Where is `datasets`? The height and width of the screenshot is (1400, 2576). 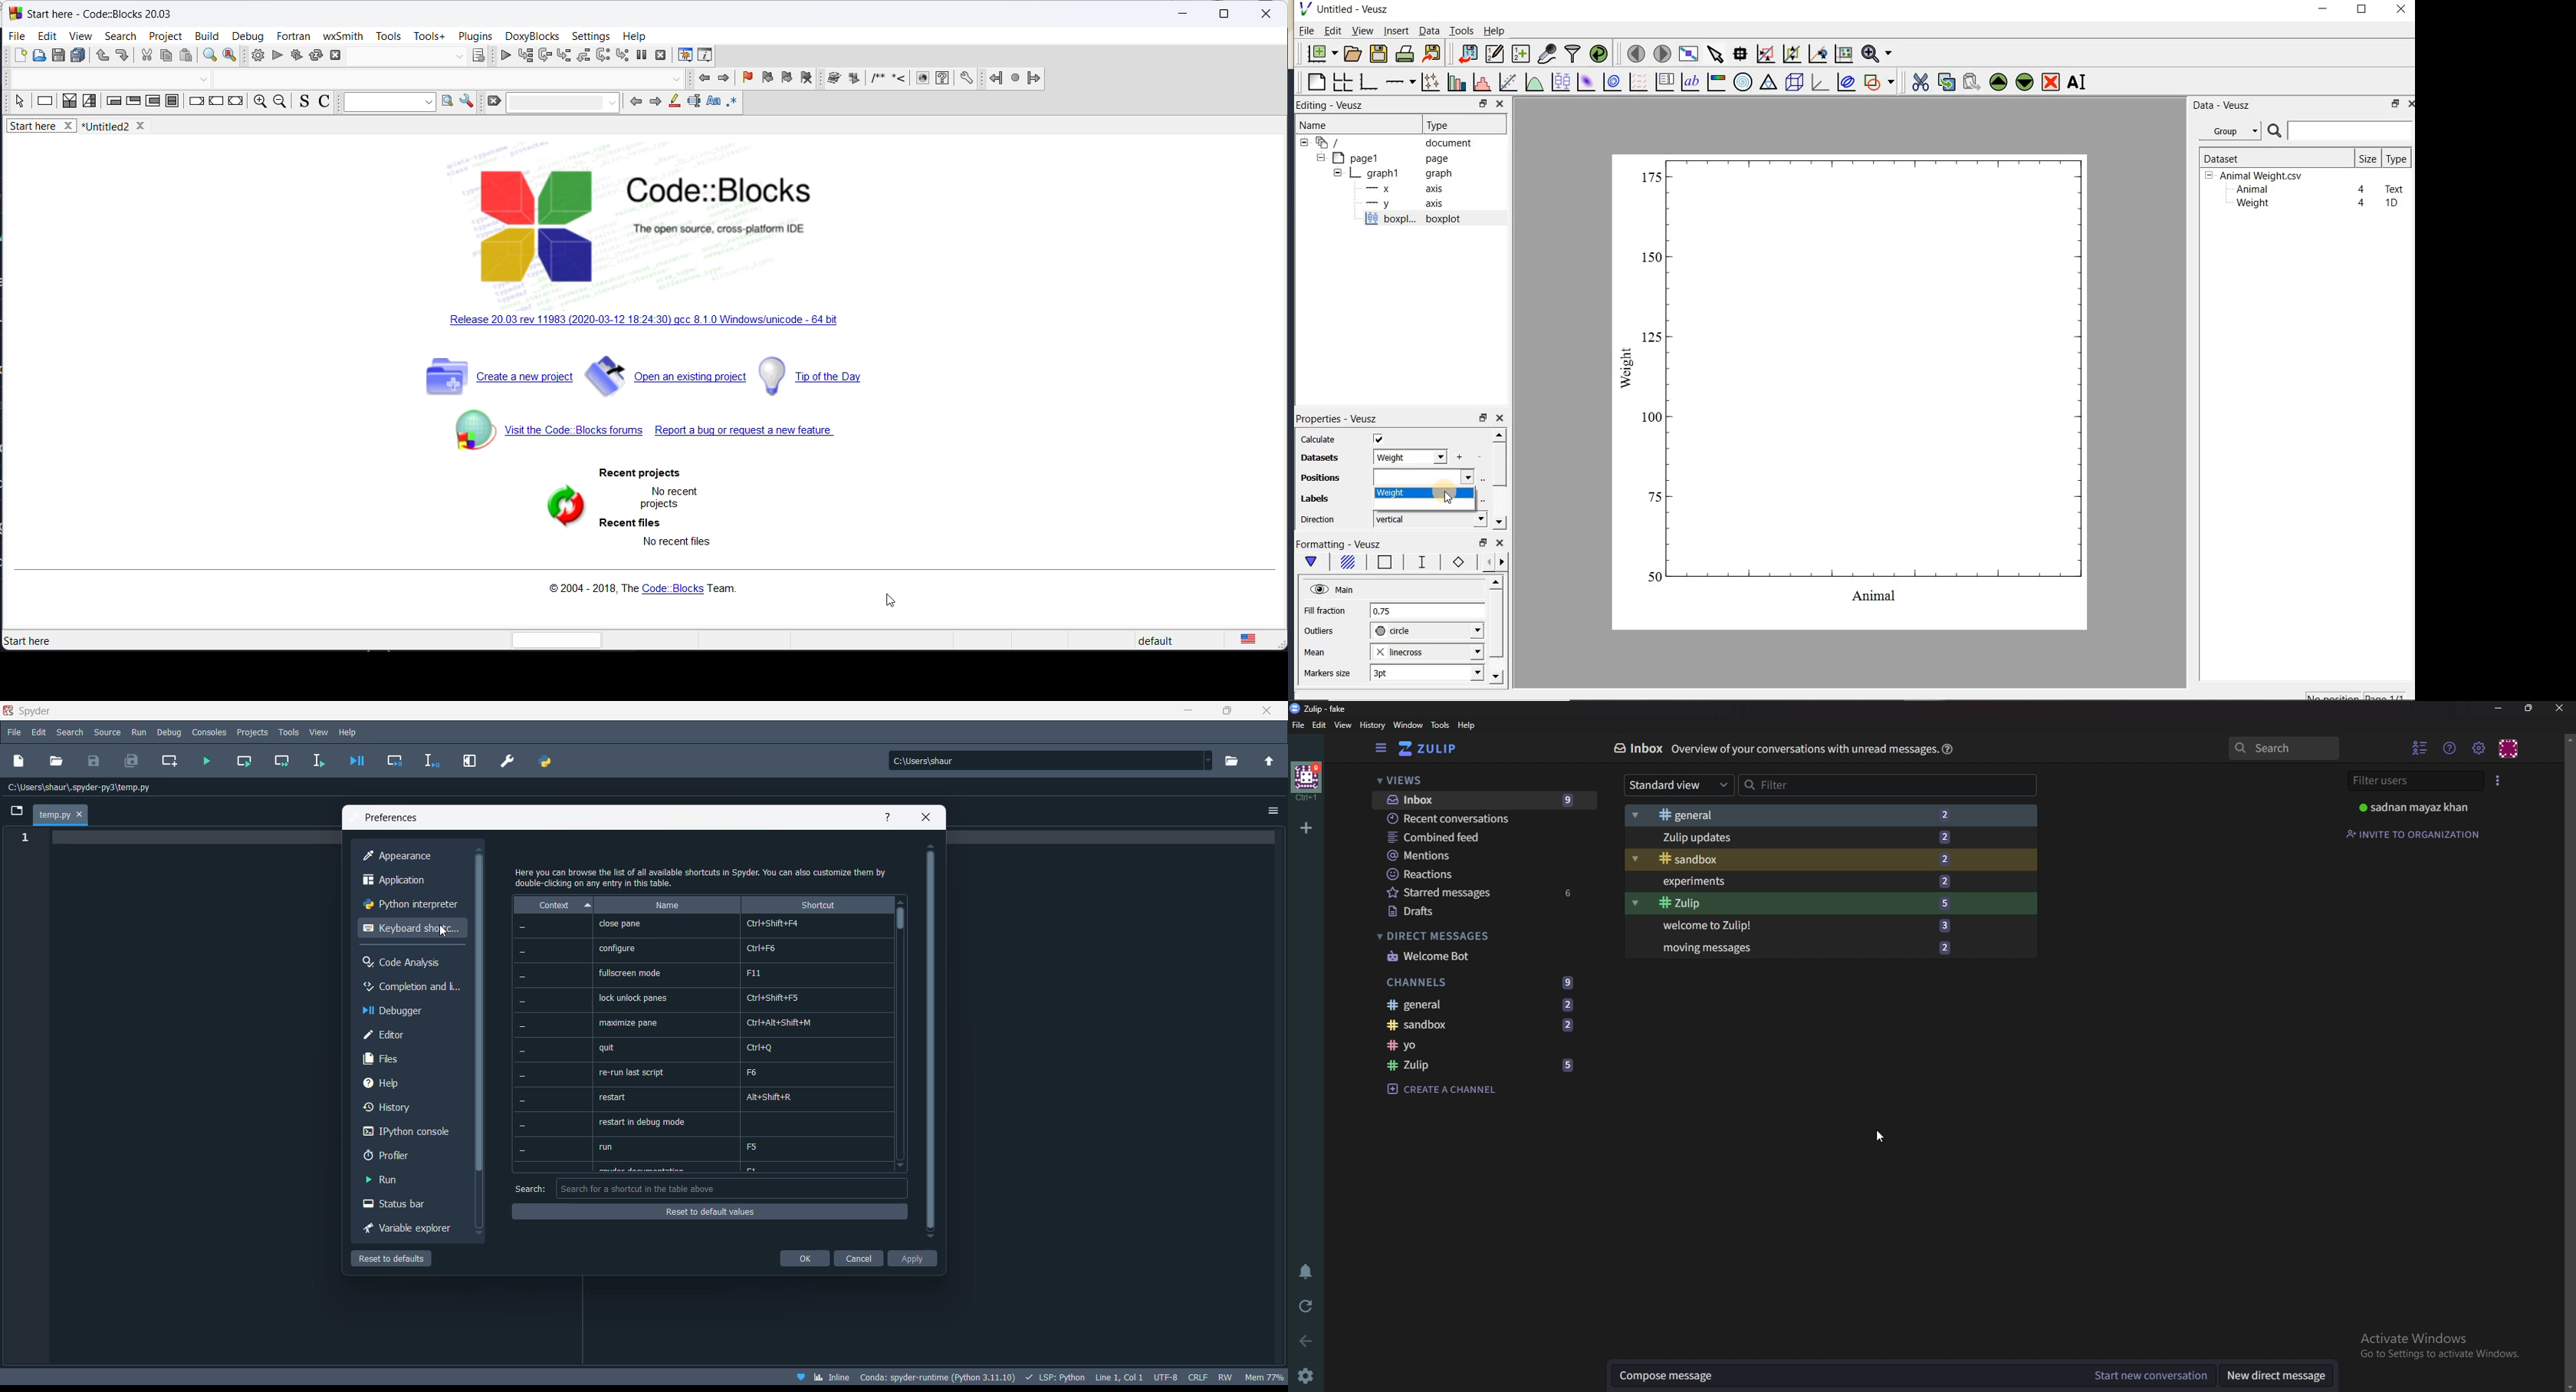
datasets is located at coordinates (1321, 459).